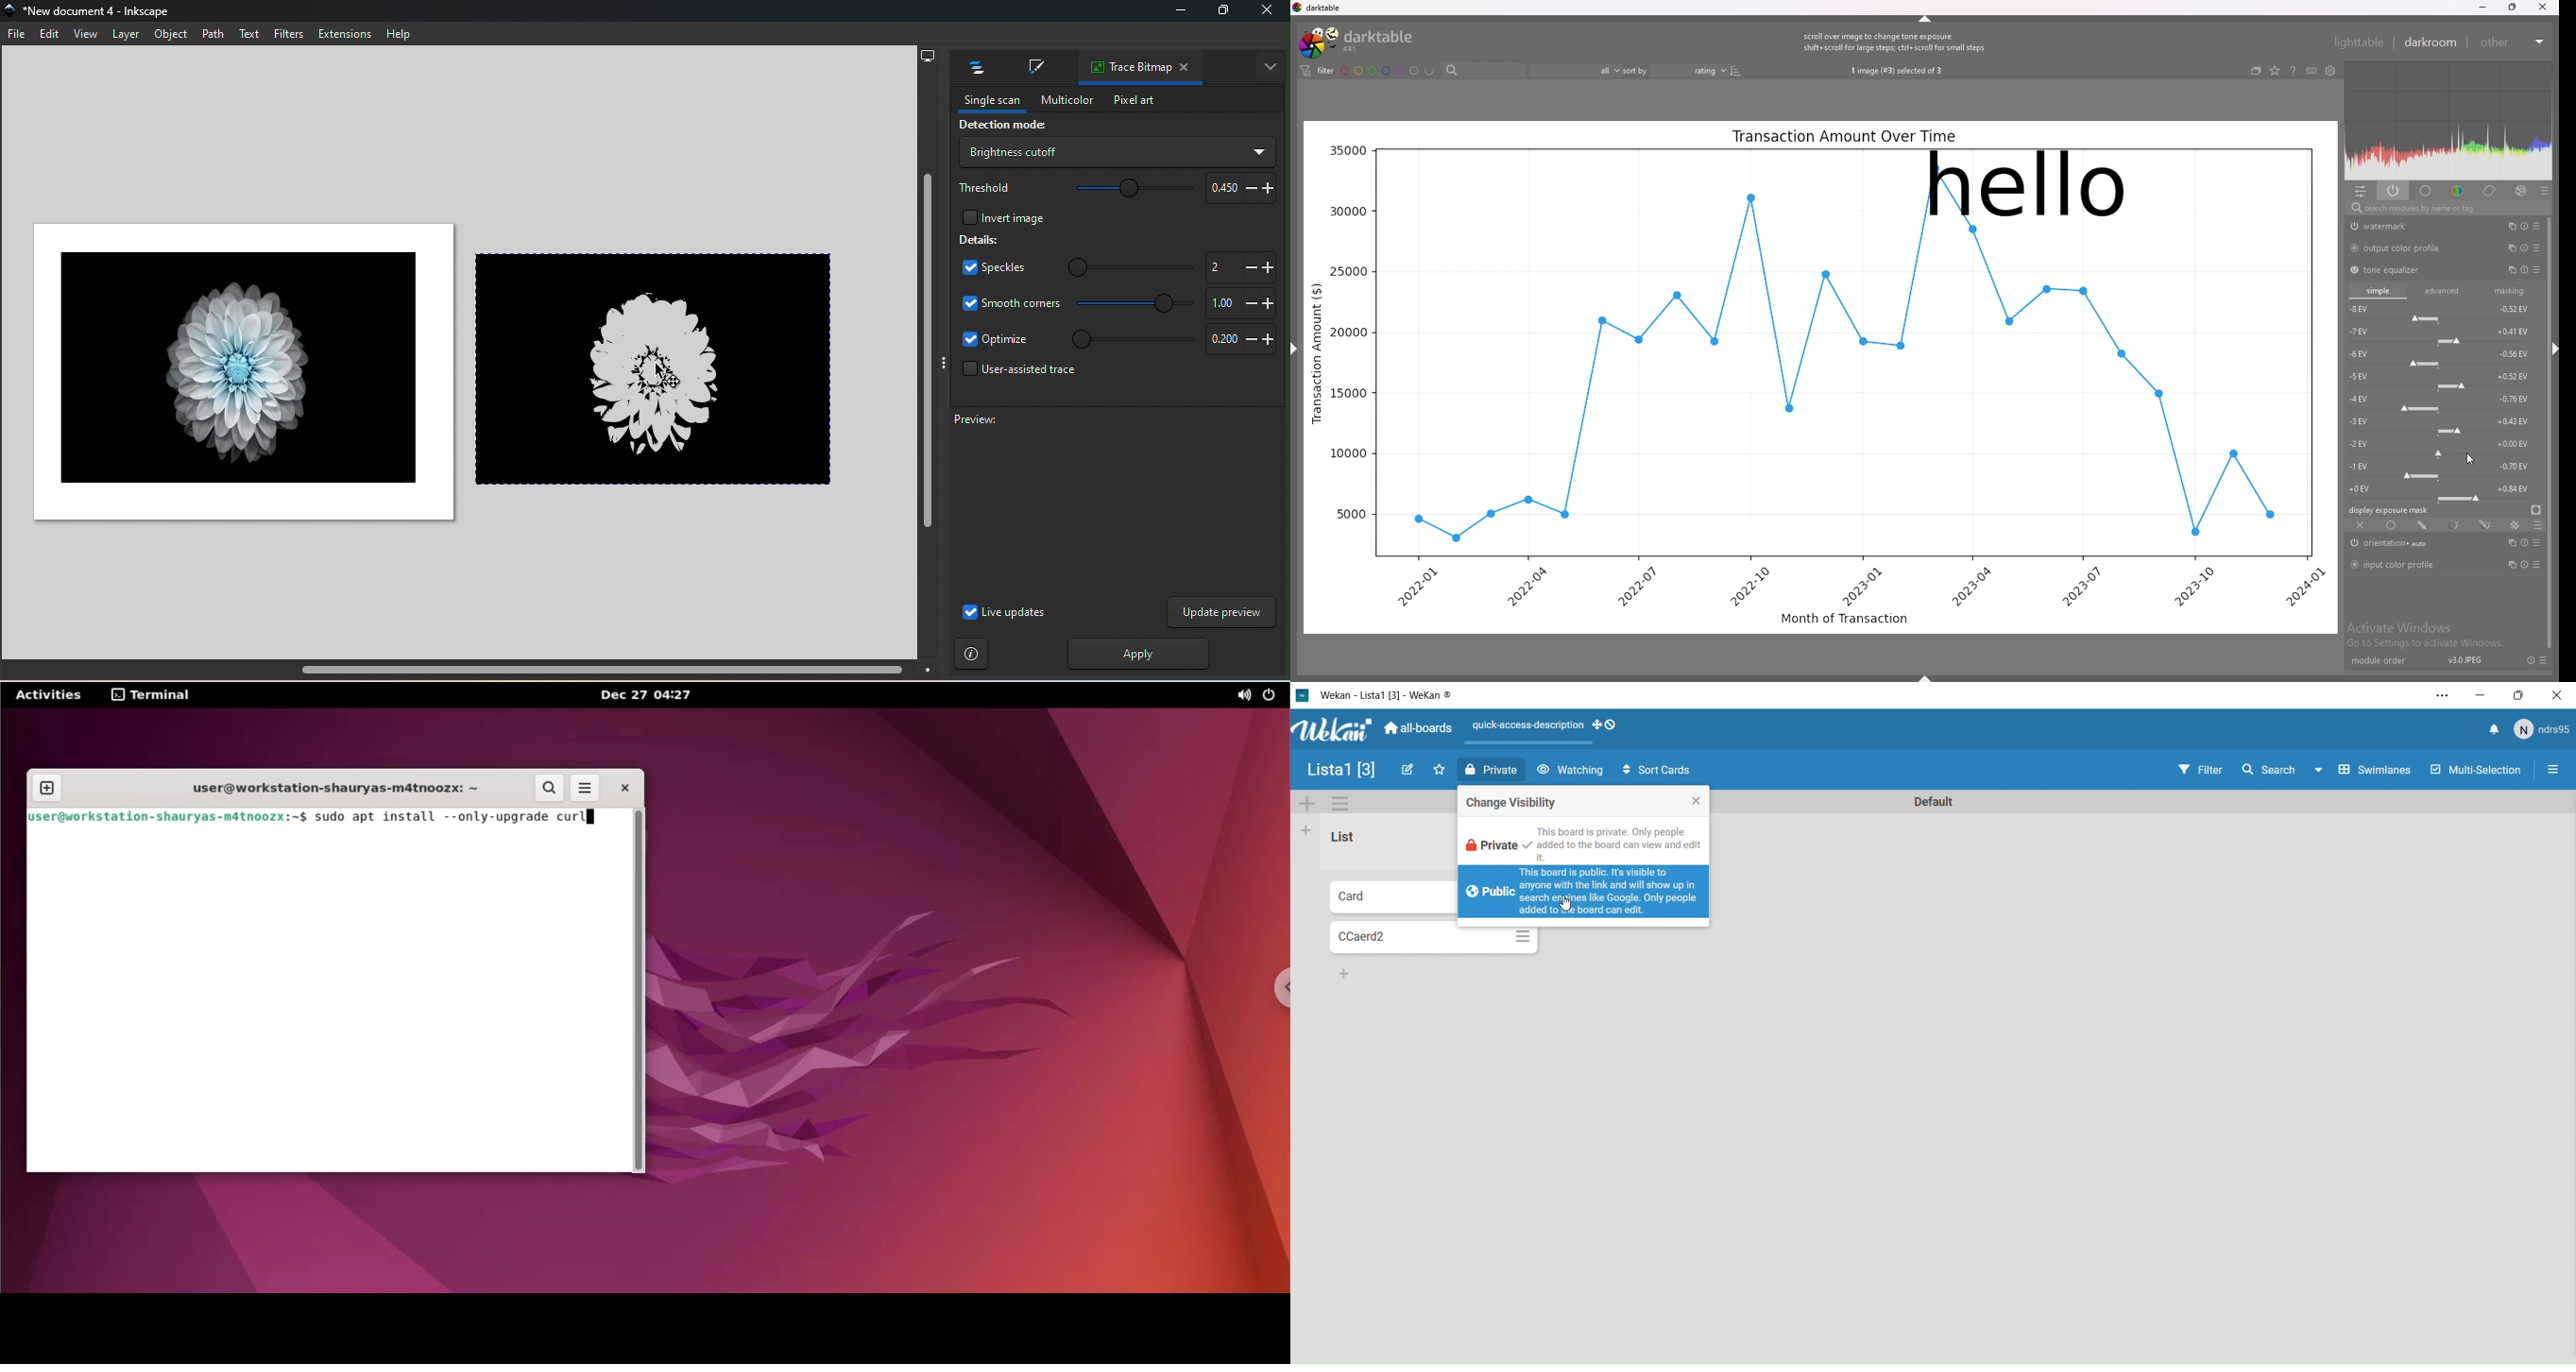 The image size is (2576, 1372). What do you see at coordinates (2536, 510) in the screenshot?
I see `display exposure mask` at bounding box center [2536, 510].